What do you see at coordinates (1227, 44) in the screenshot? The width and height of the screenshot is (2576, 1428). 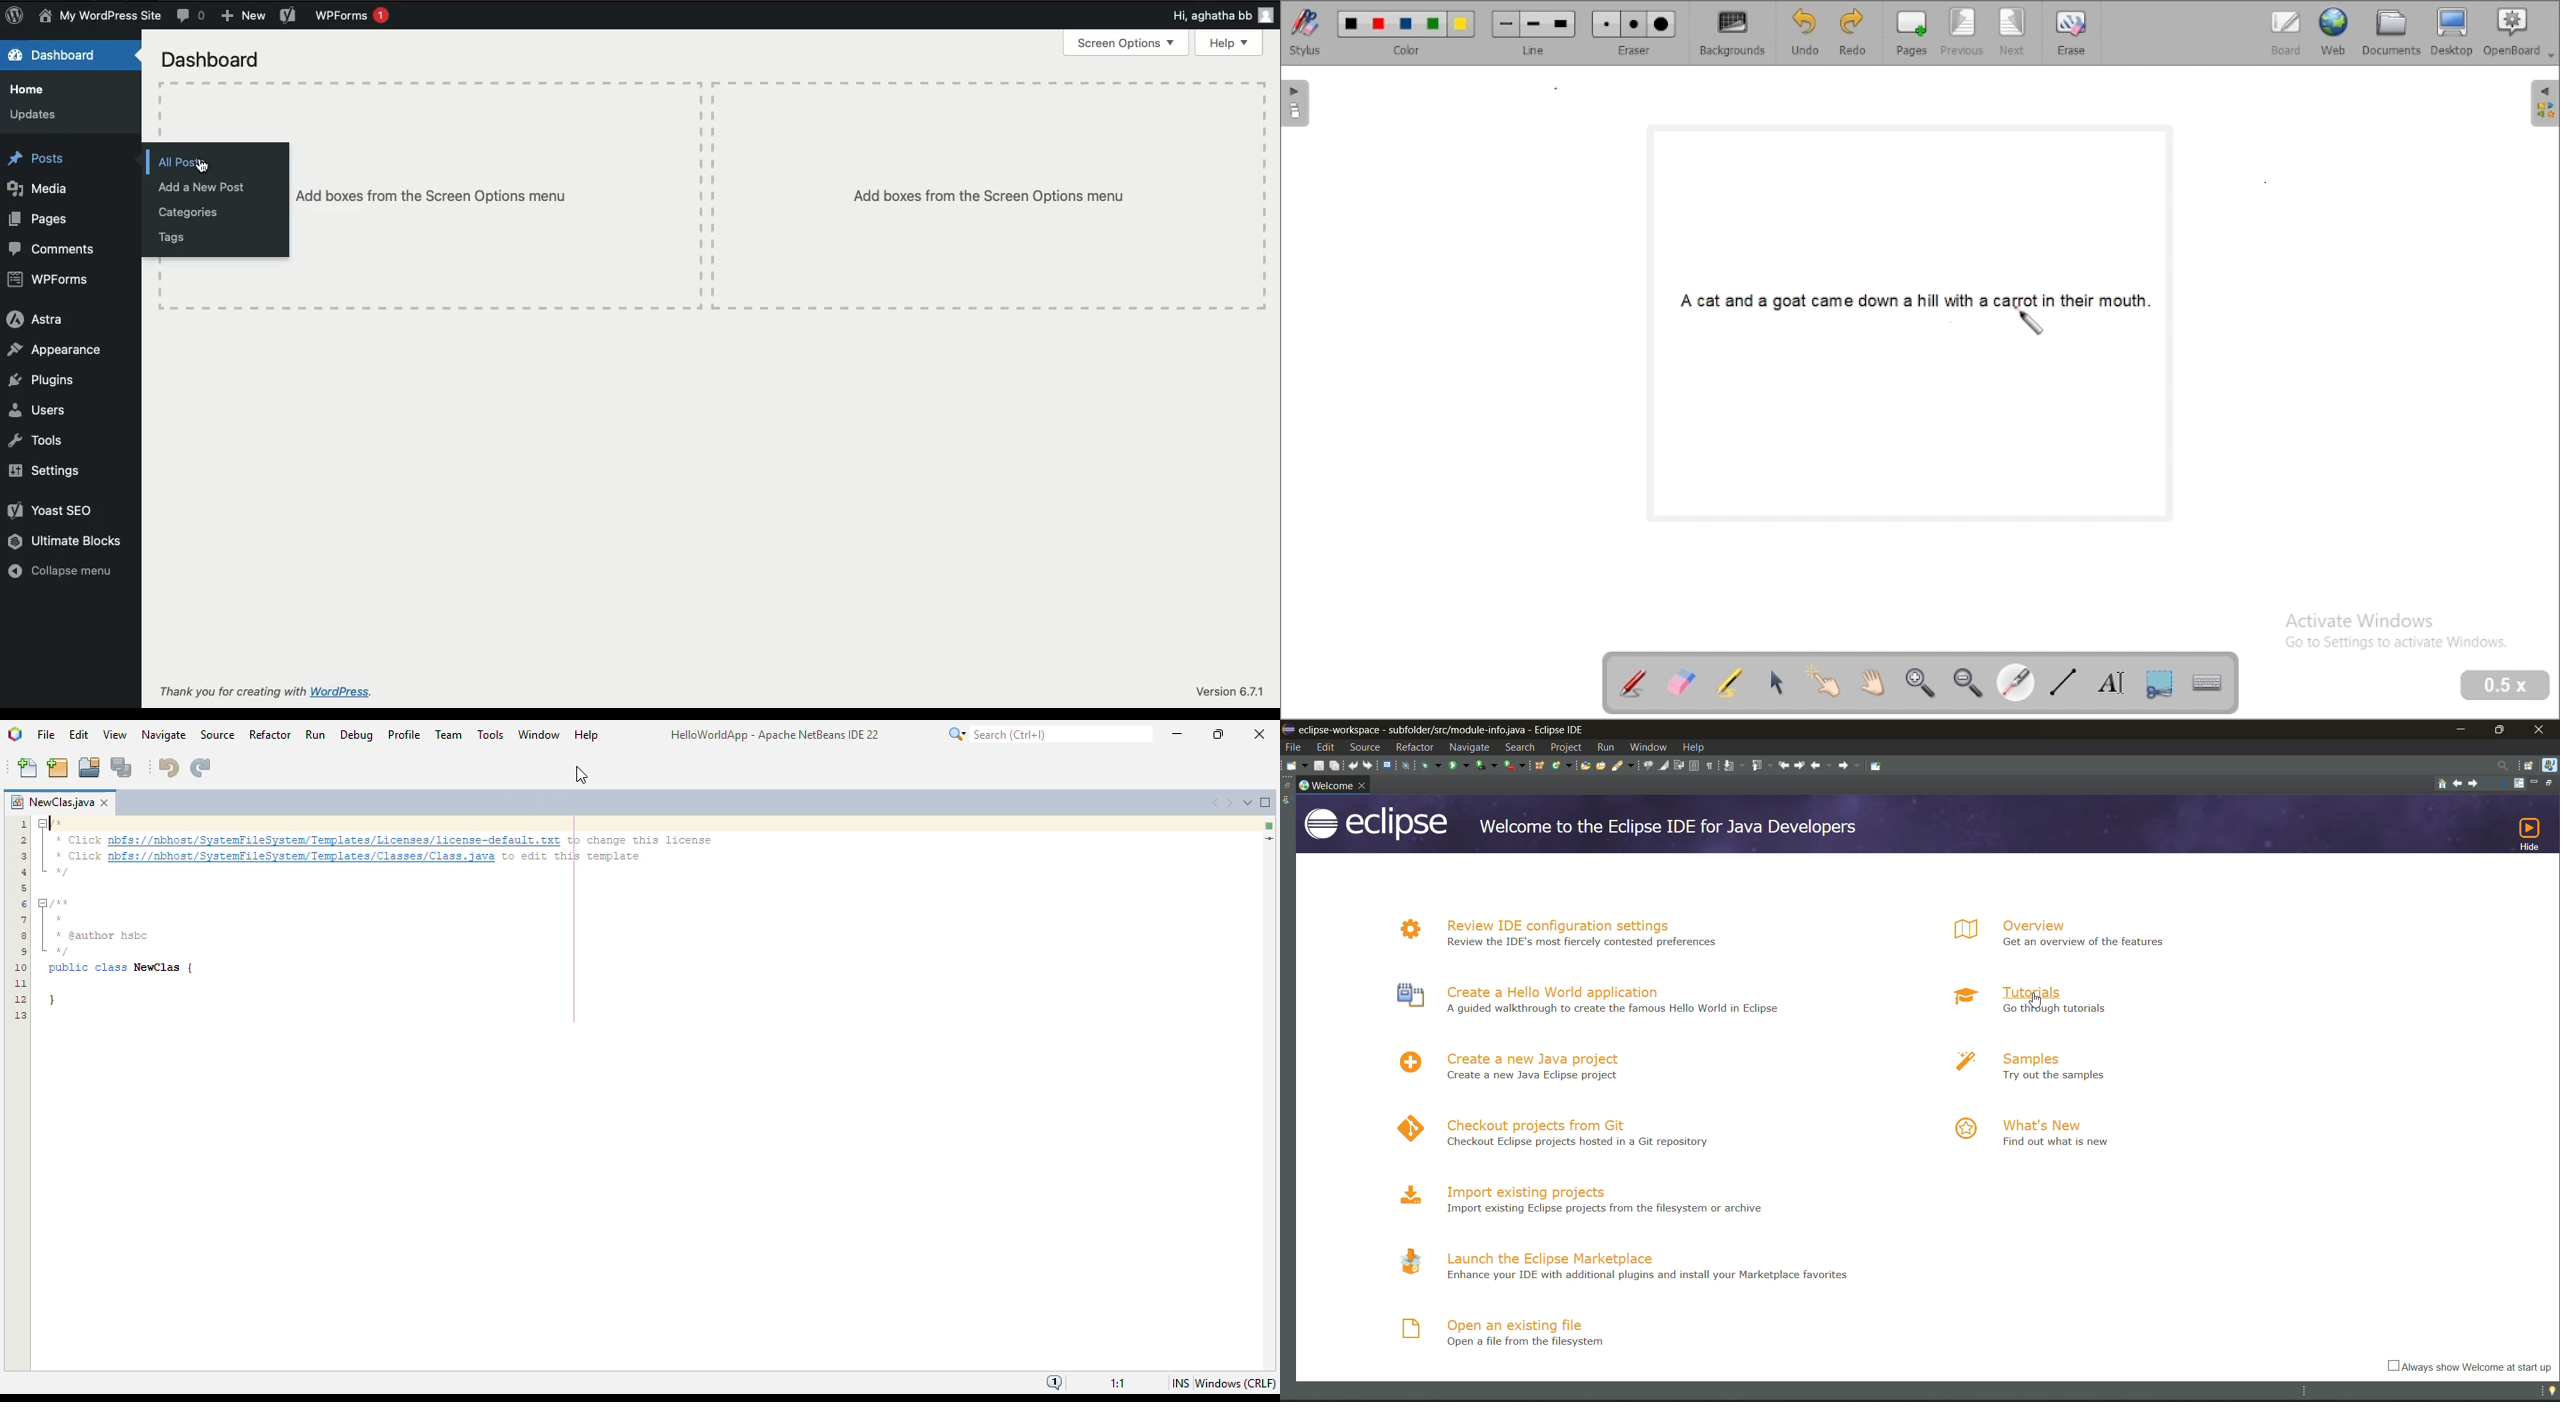 I see `Help` at bounding box center [1227, 44].